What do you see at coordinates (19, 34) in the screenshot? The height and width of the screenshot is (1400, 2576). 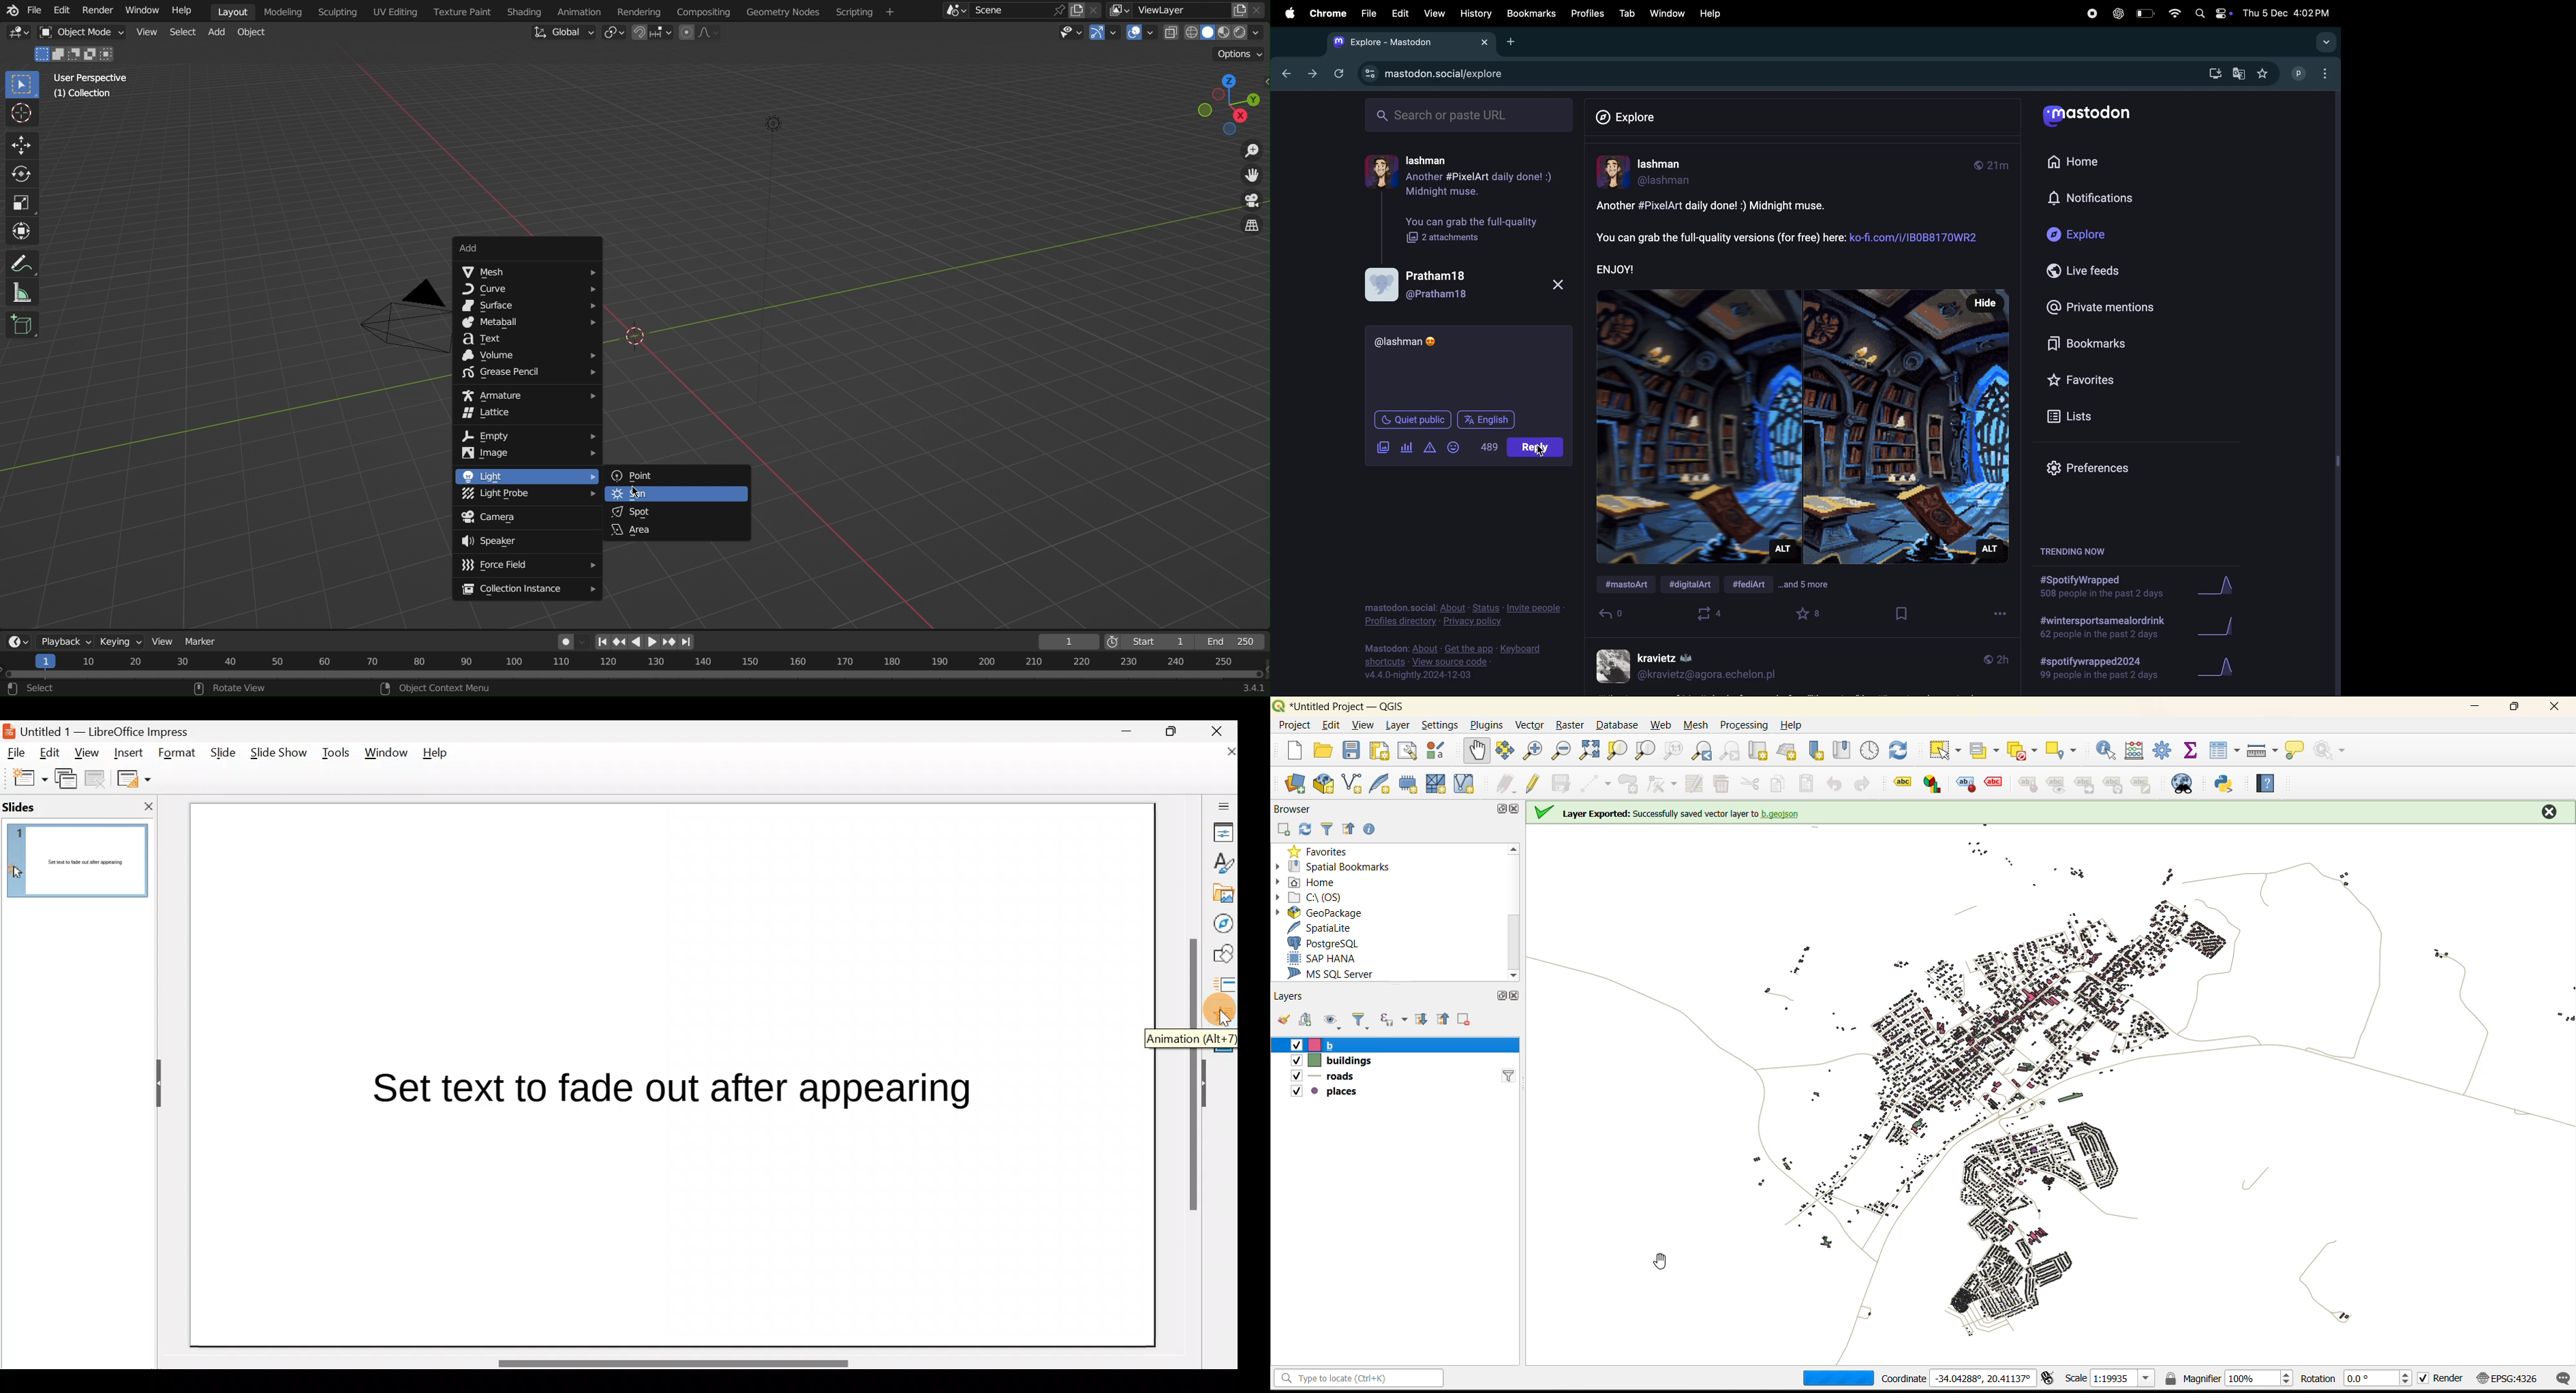 I see `Editor Types` at bounding box center [19, 34].